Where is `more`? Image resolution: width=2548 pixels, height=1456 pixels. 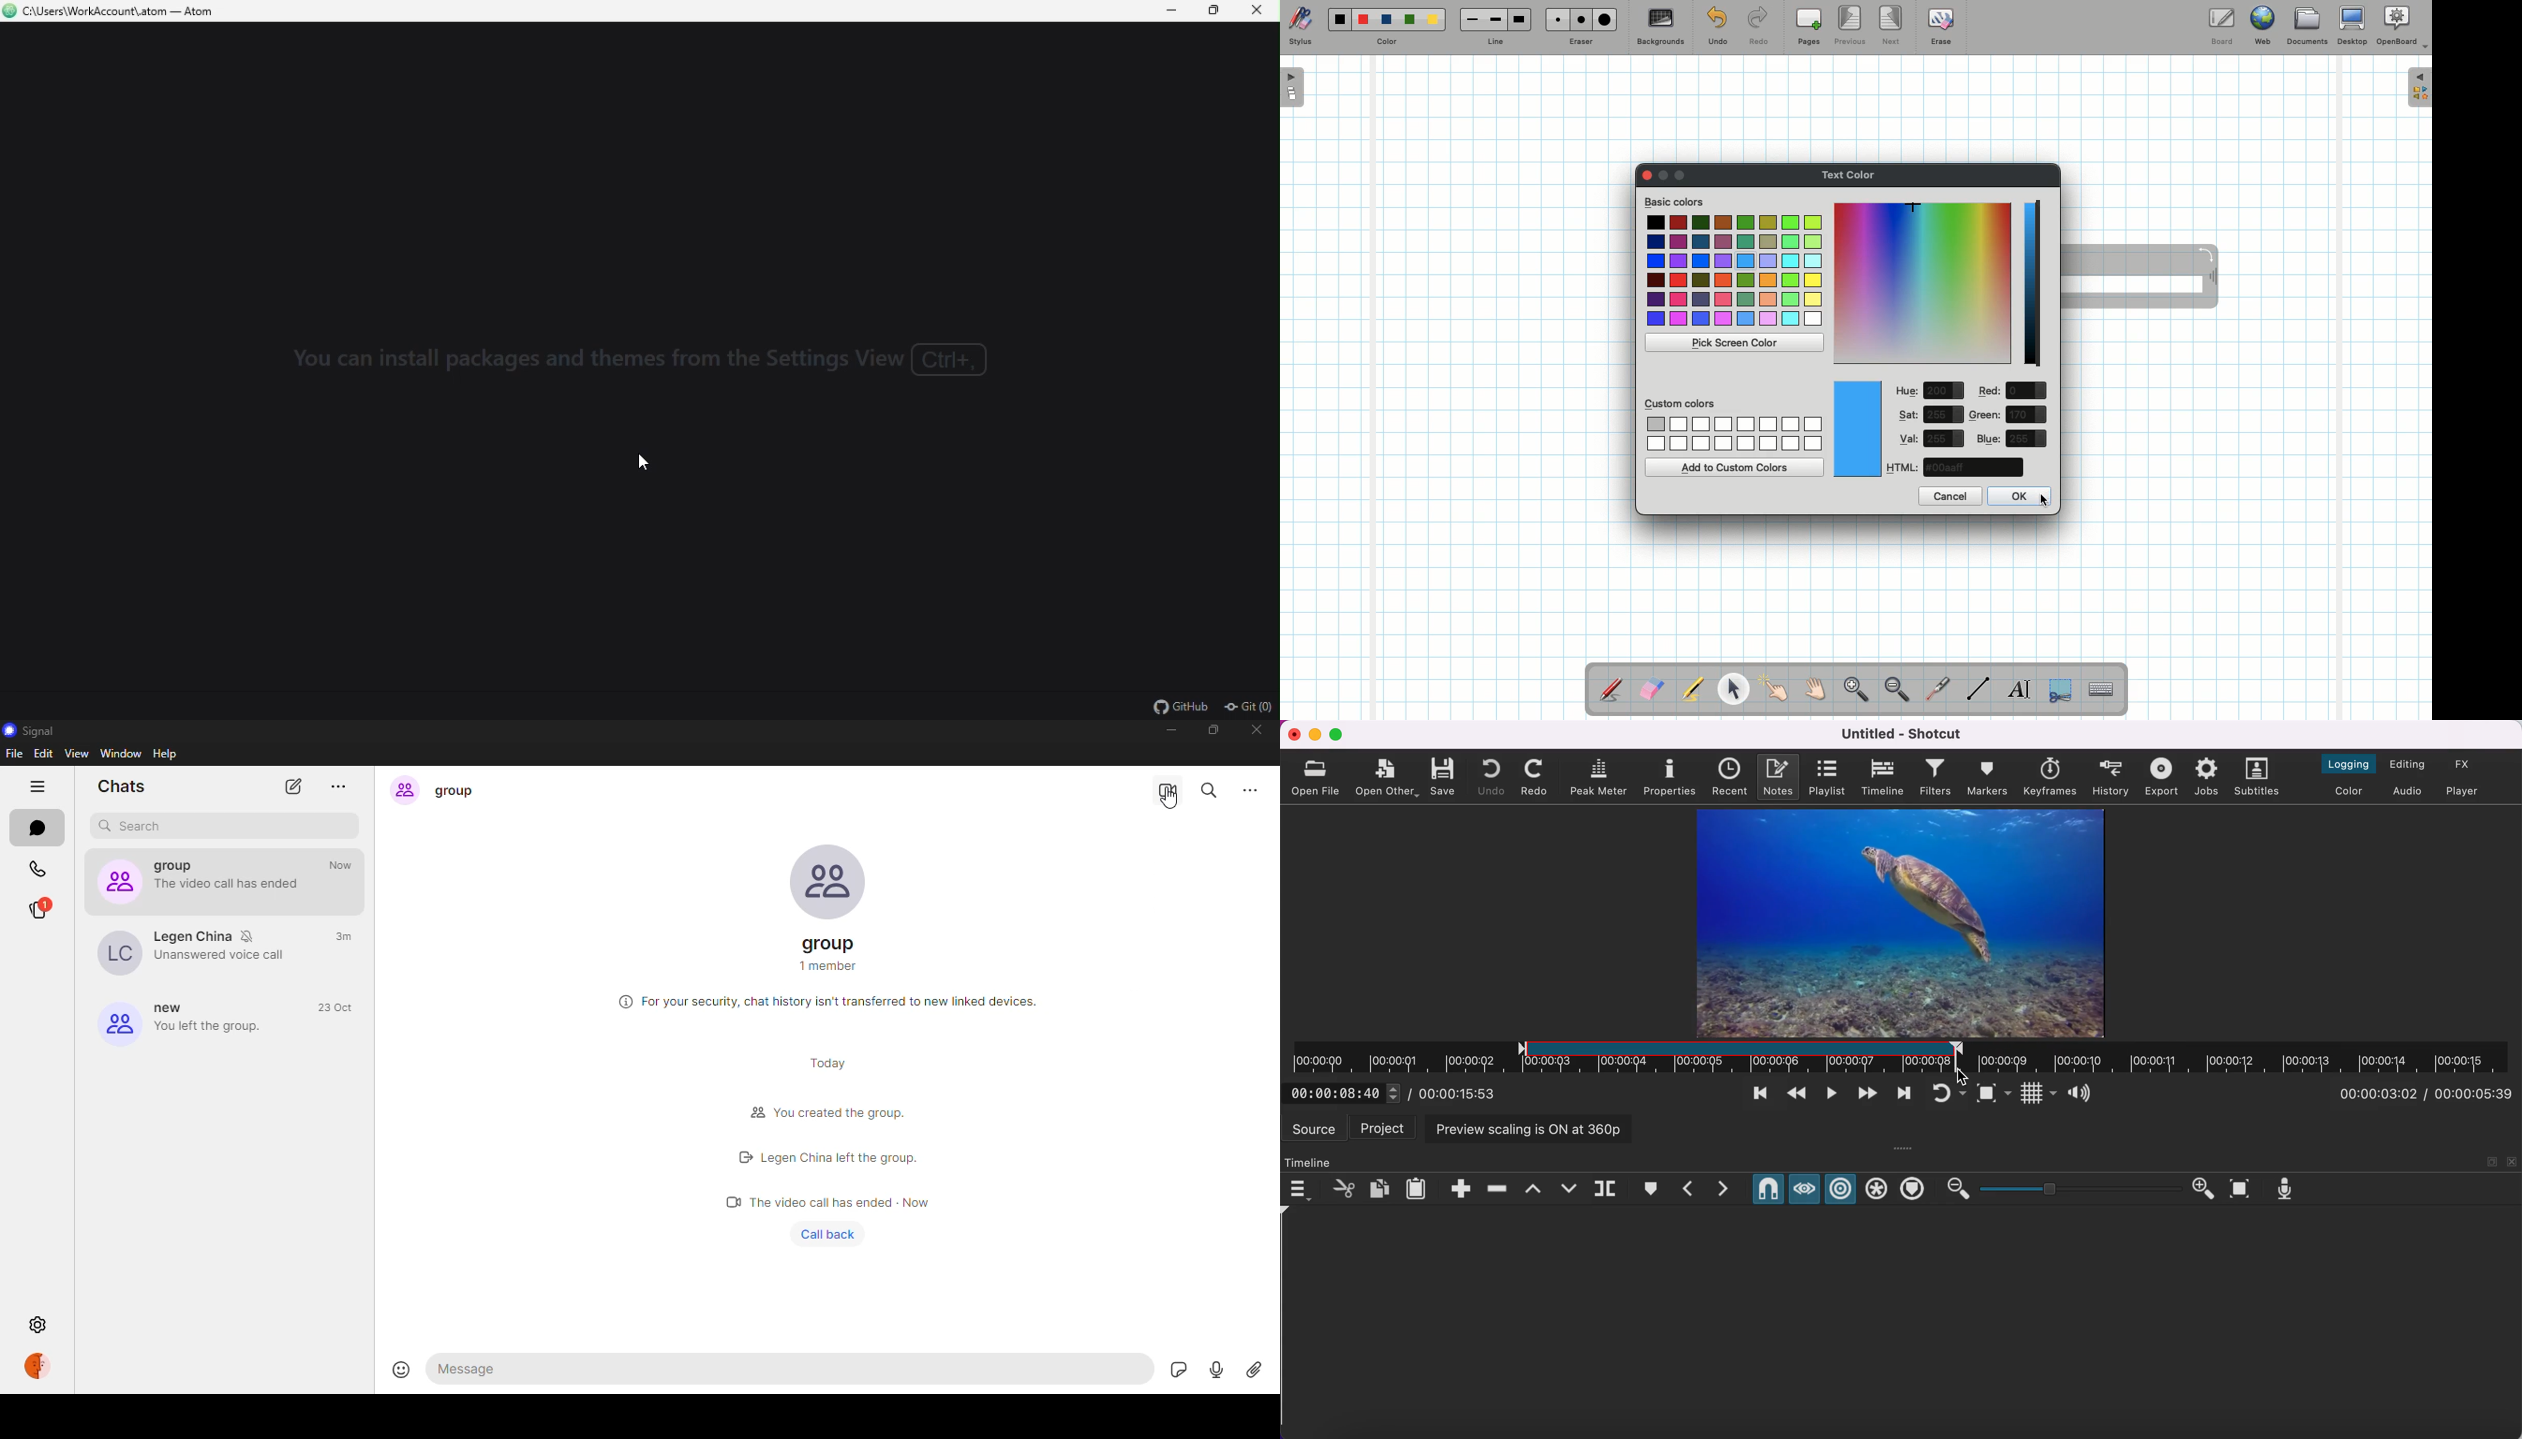
more is located at coordinates (338, 784).